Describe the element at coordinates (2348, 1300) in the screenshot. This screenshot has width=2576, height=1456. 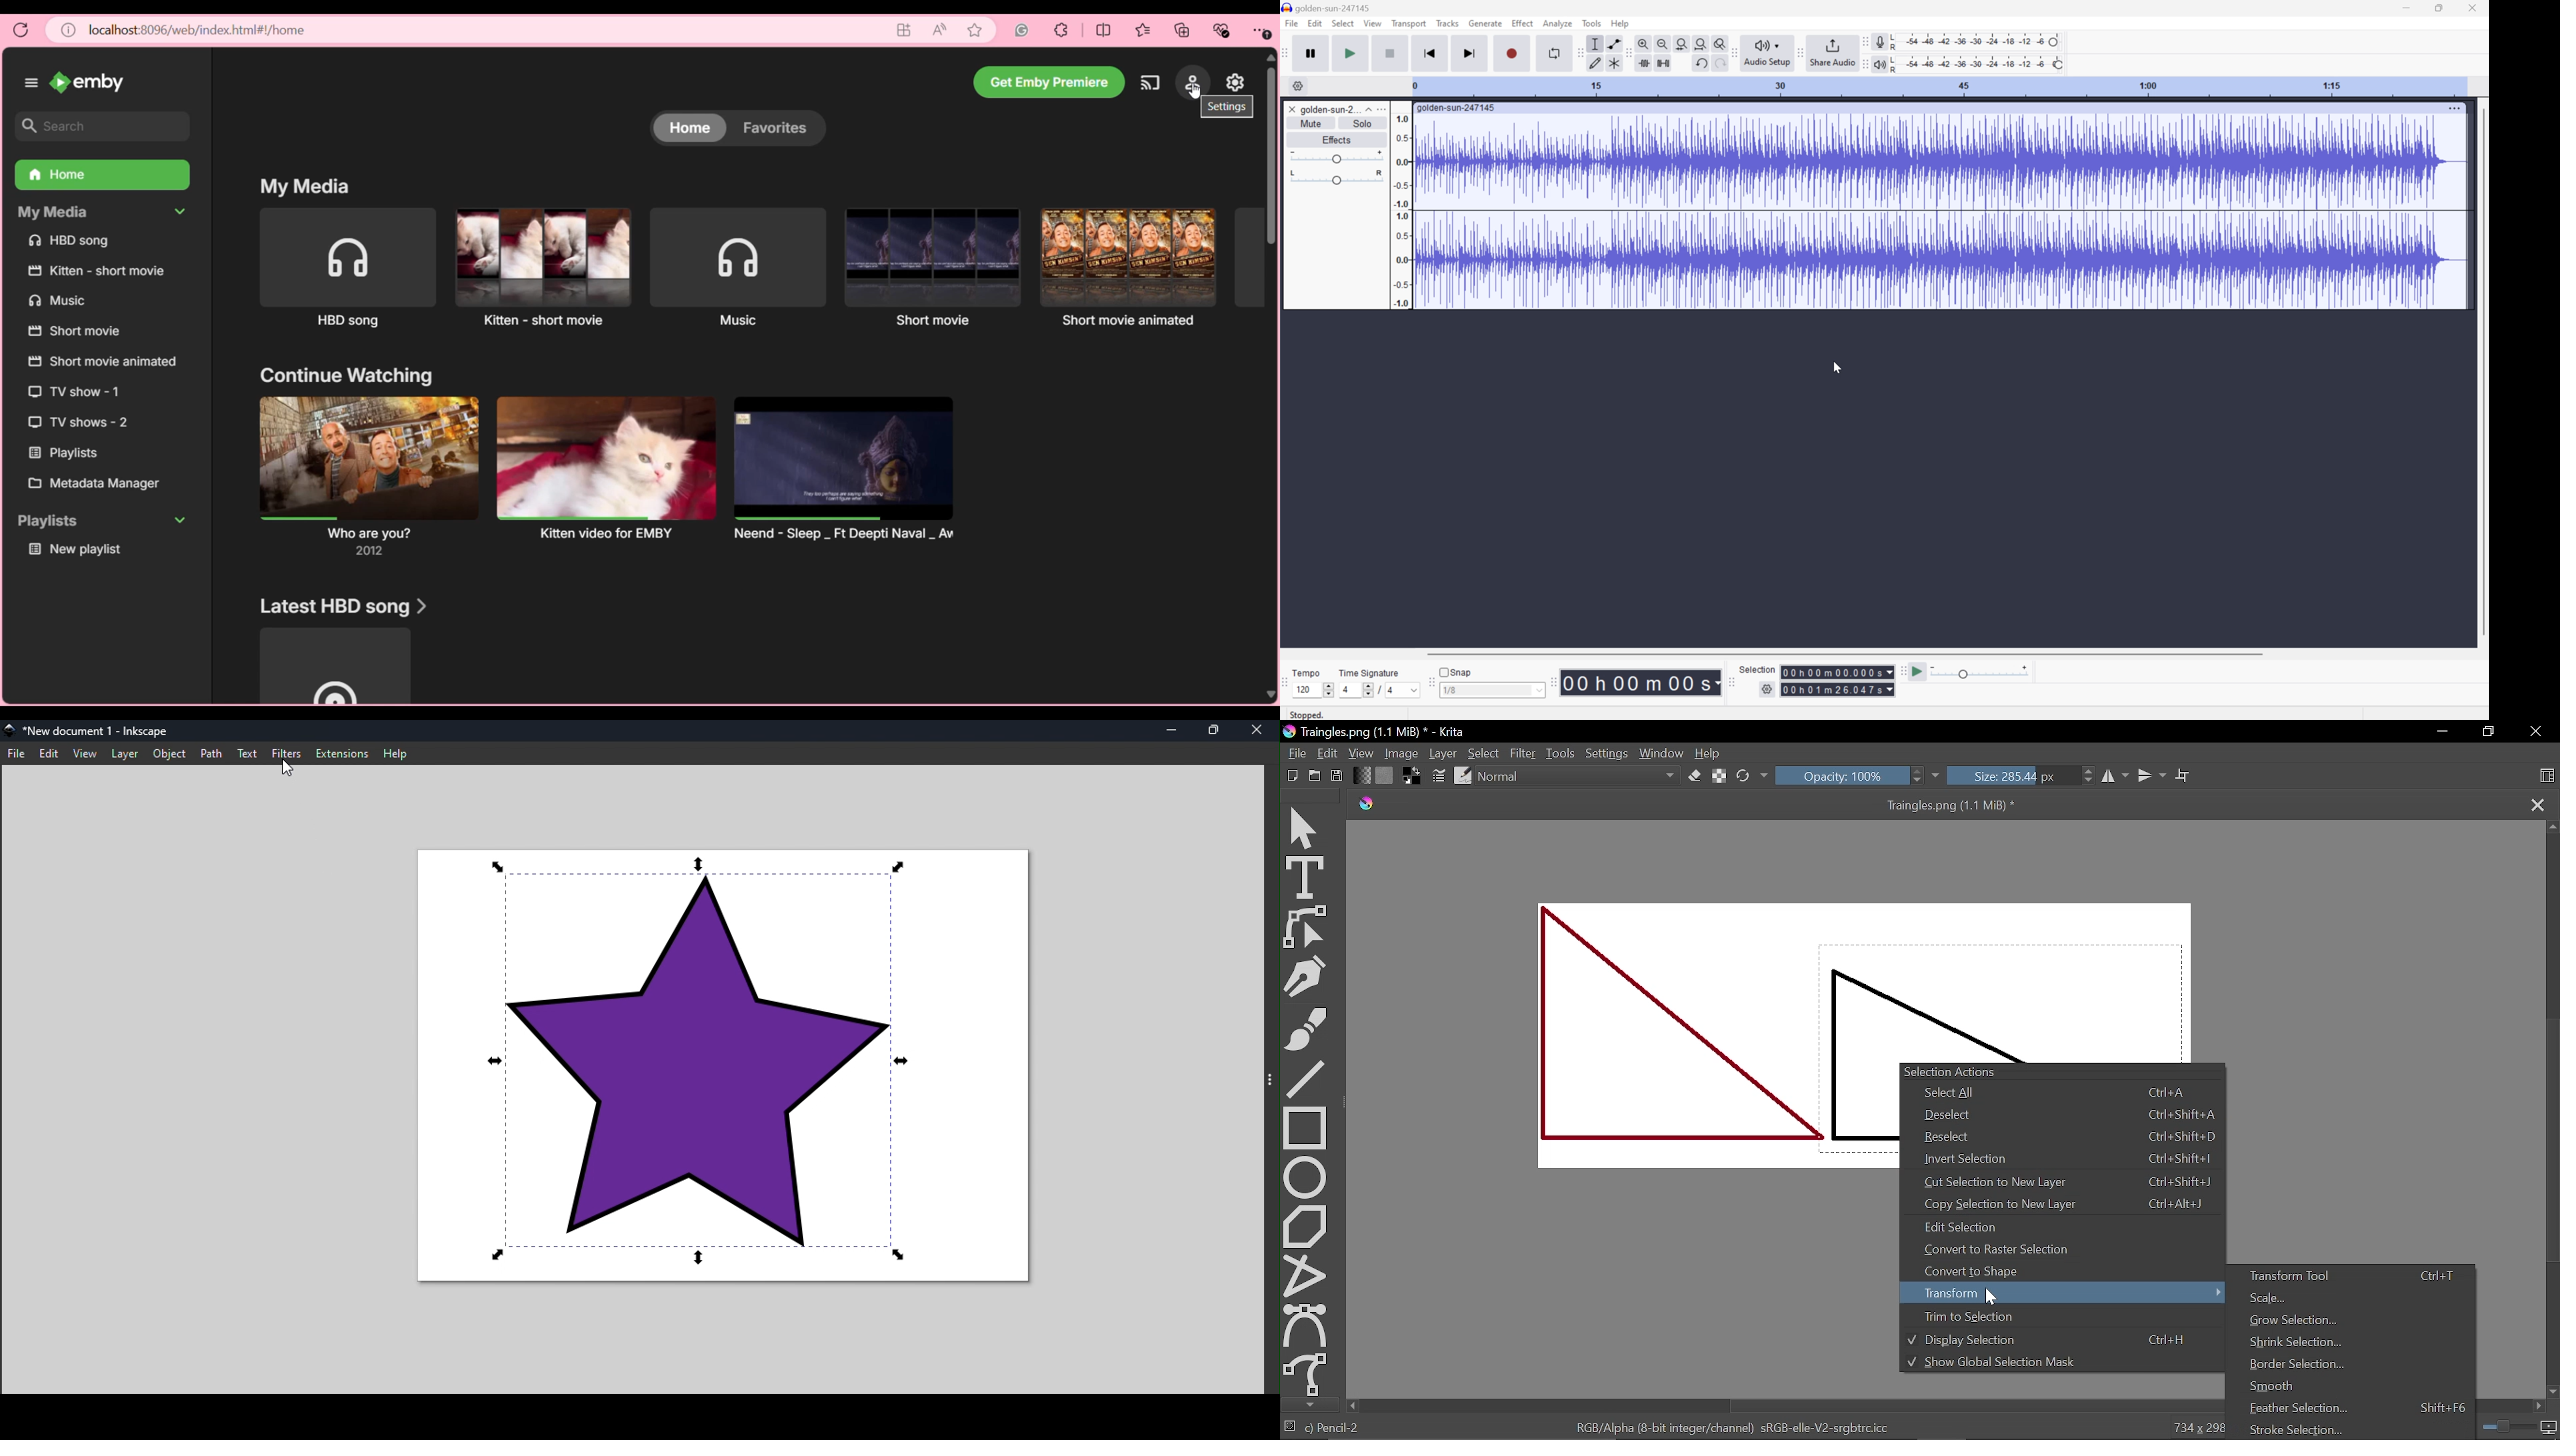
I see `Scale` at that location.